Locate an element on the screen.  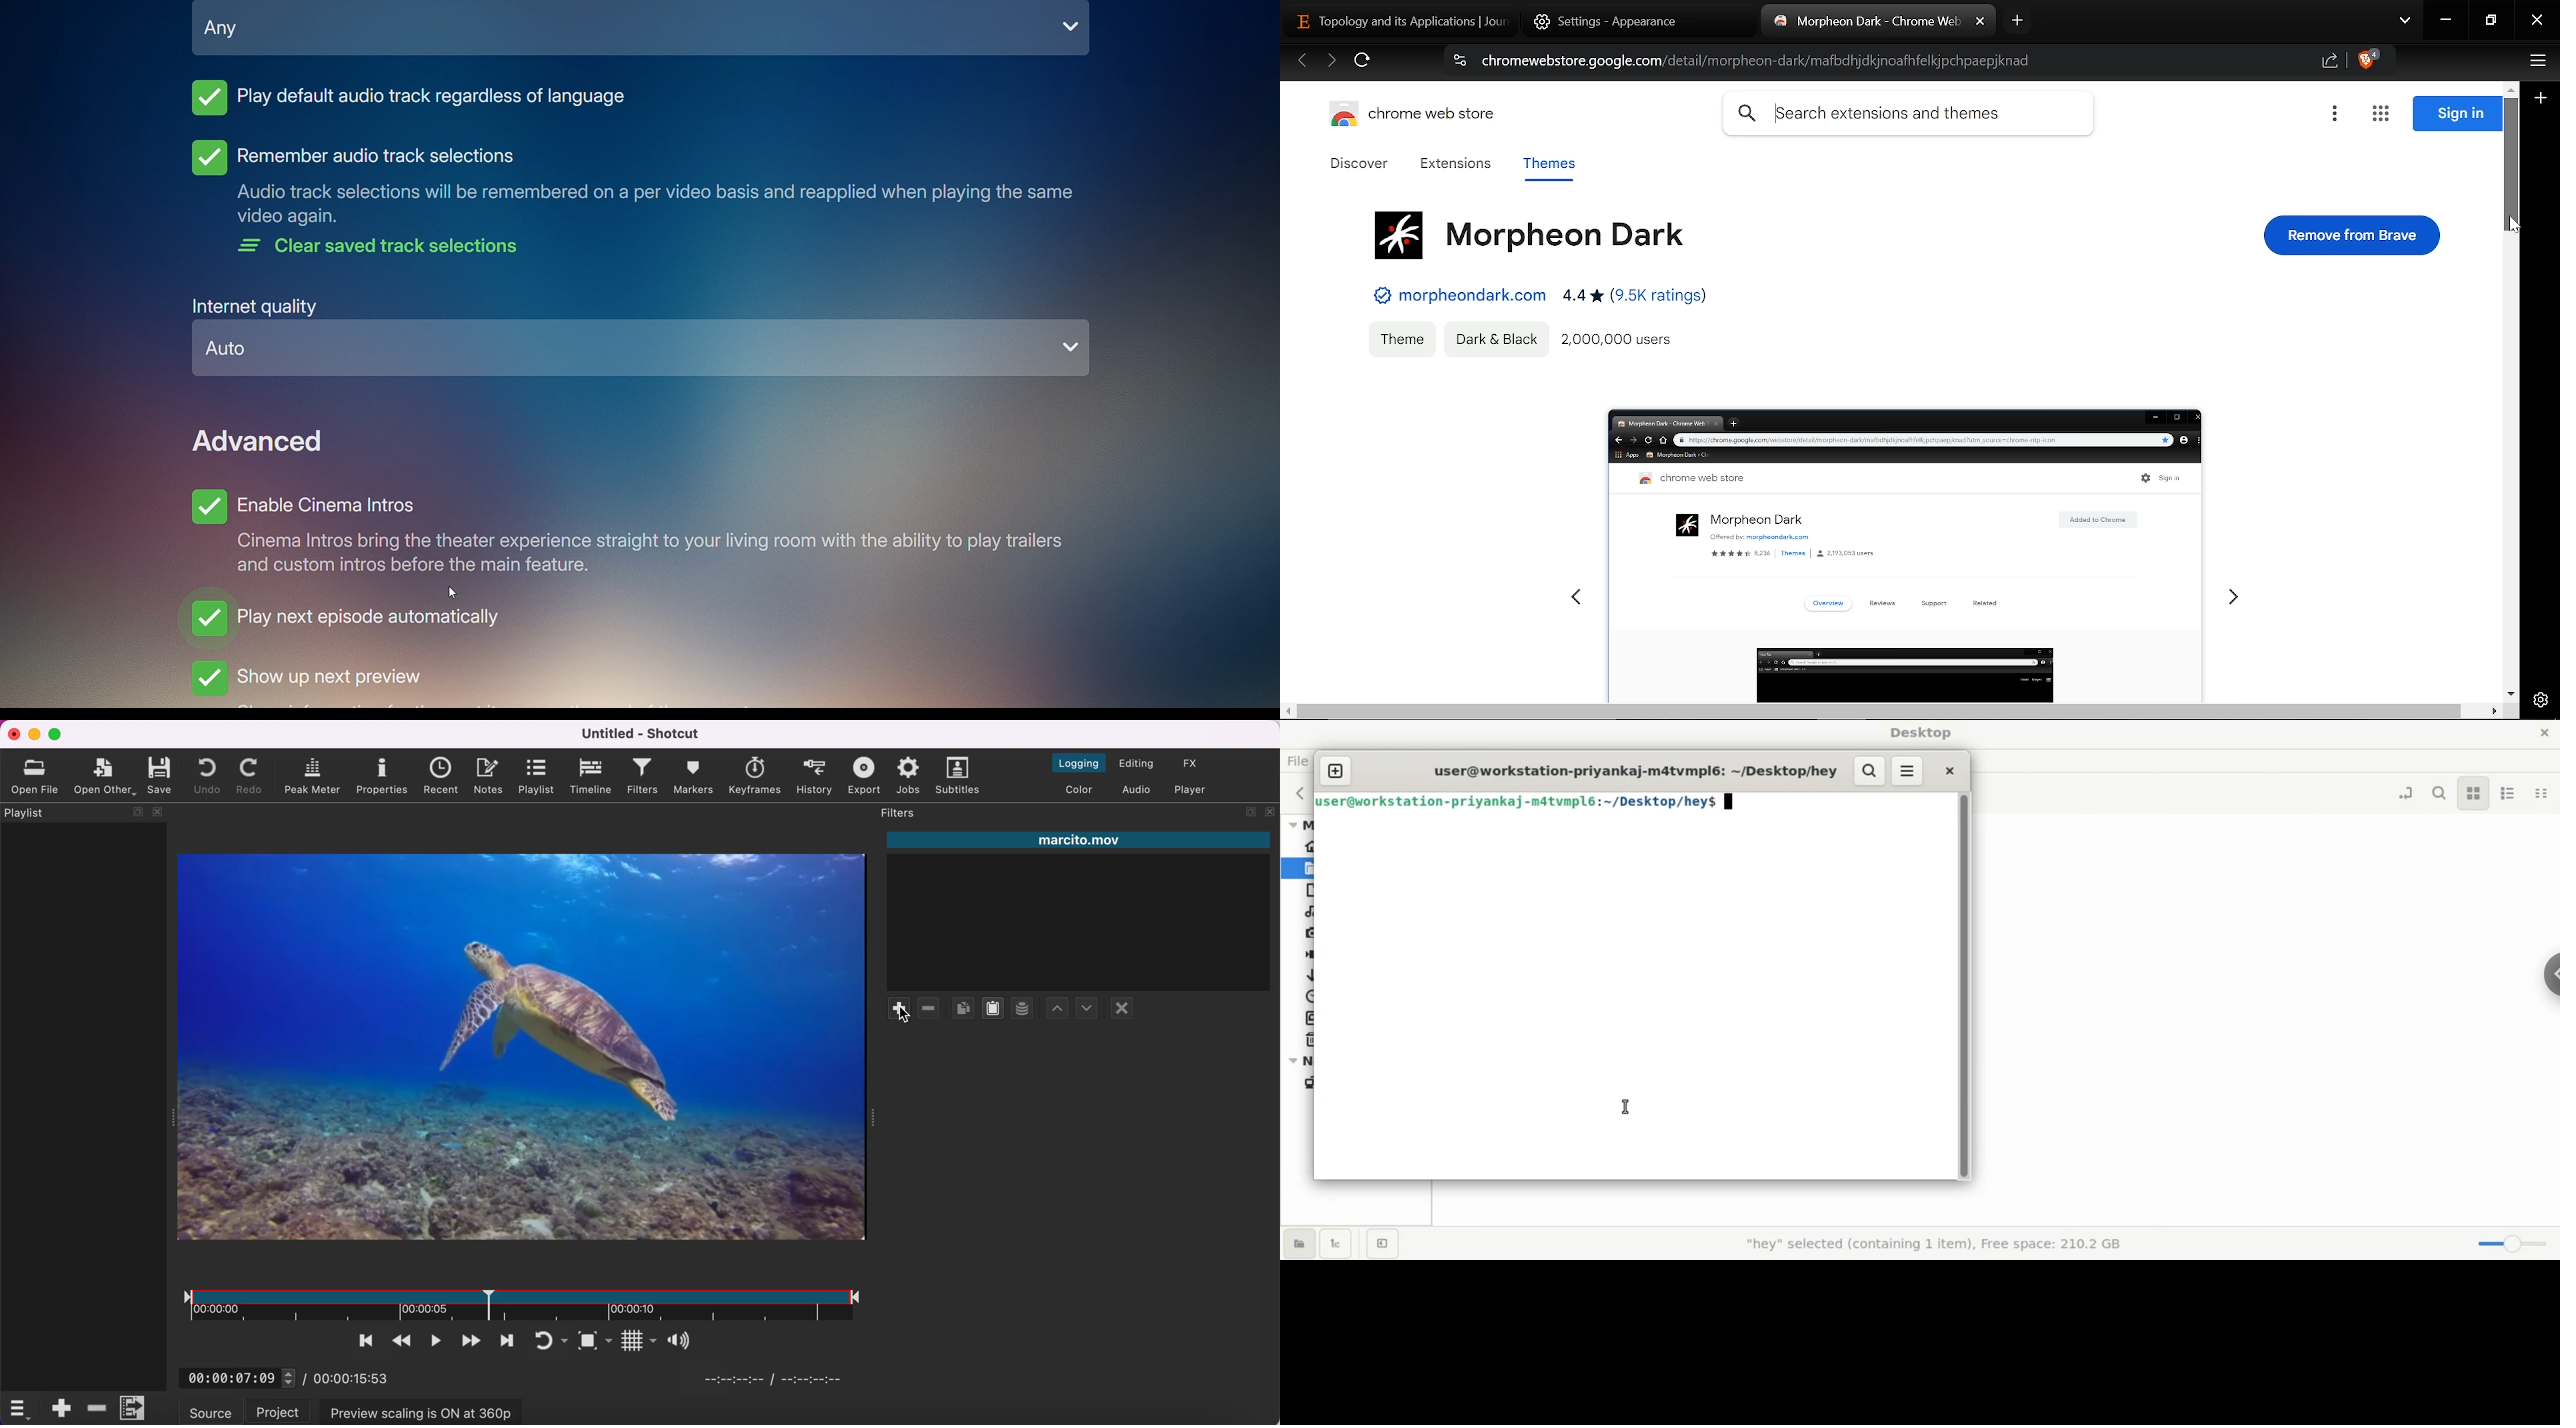
Name of the theme is located at coordinates (1526, 232).